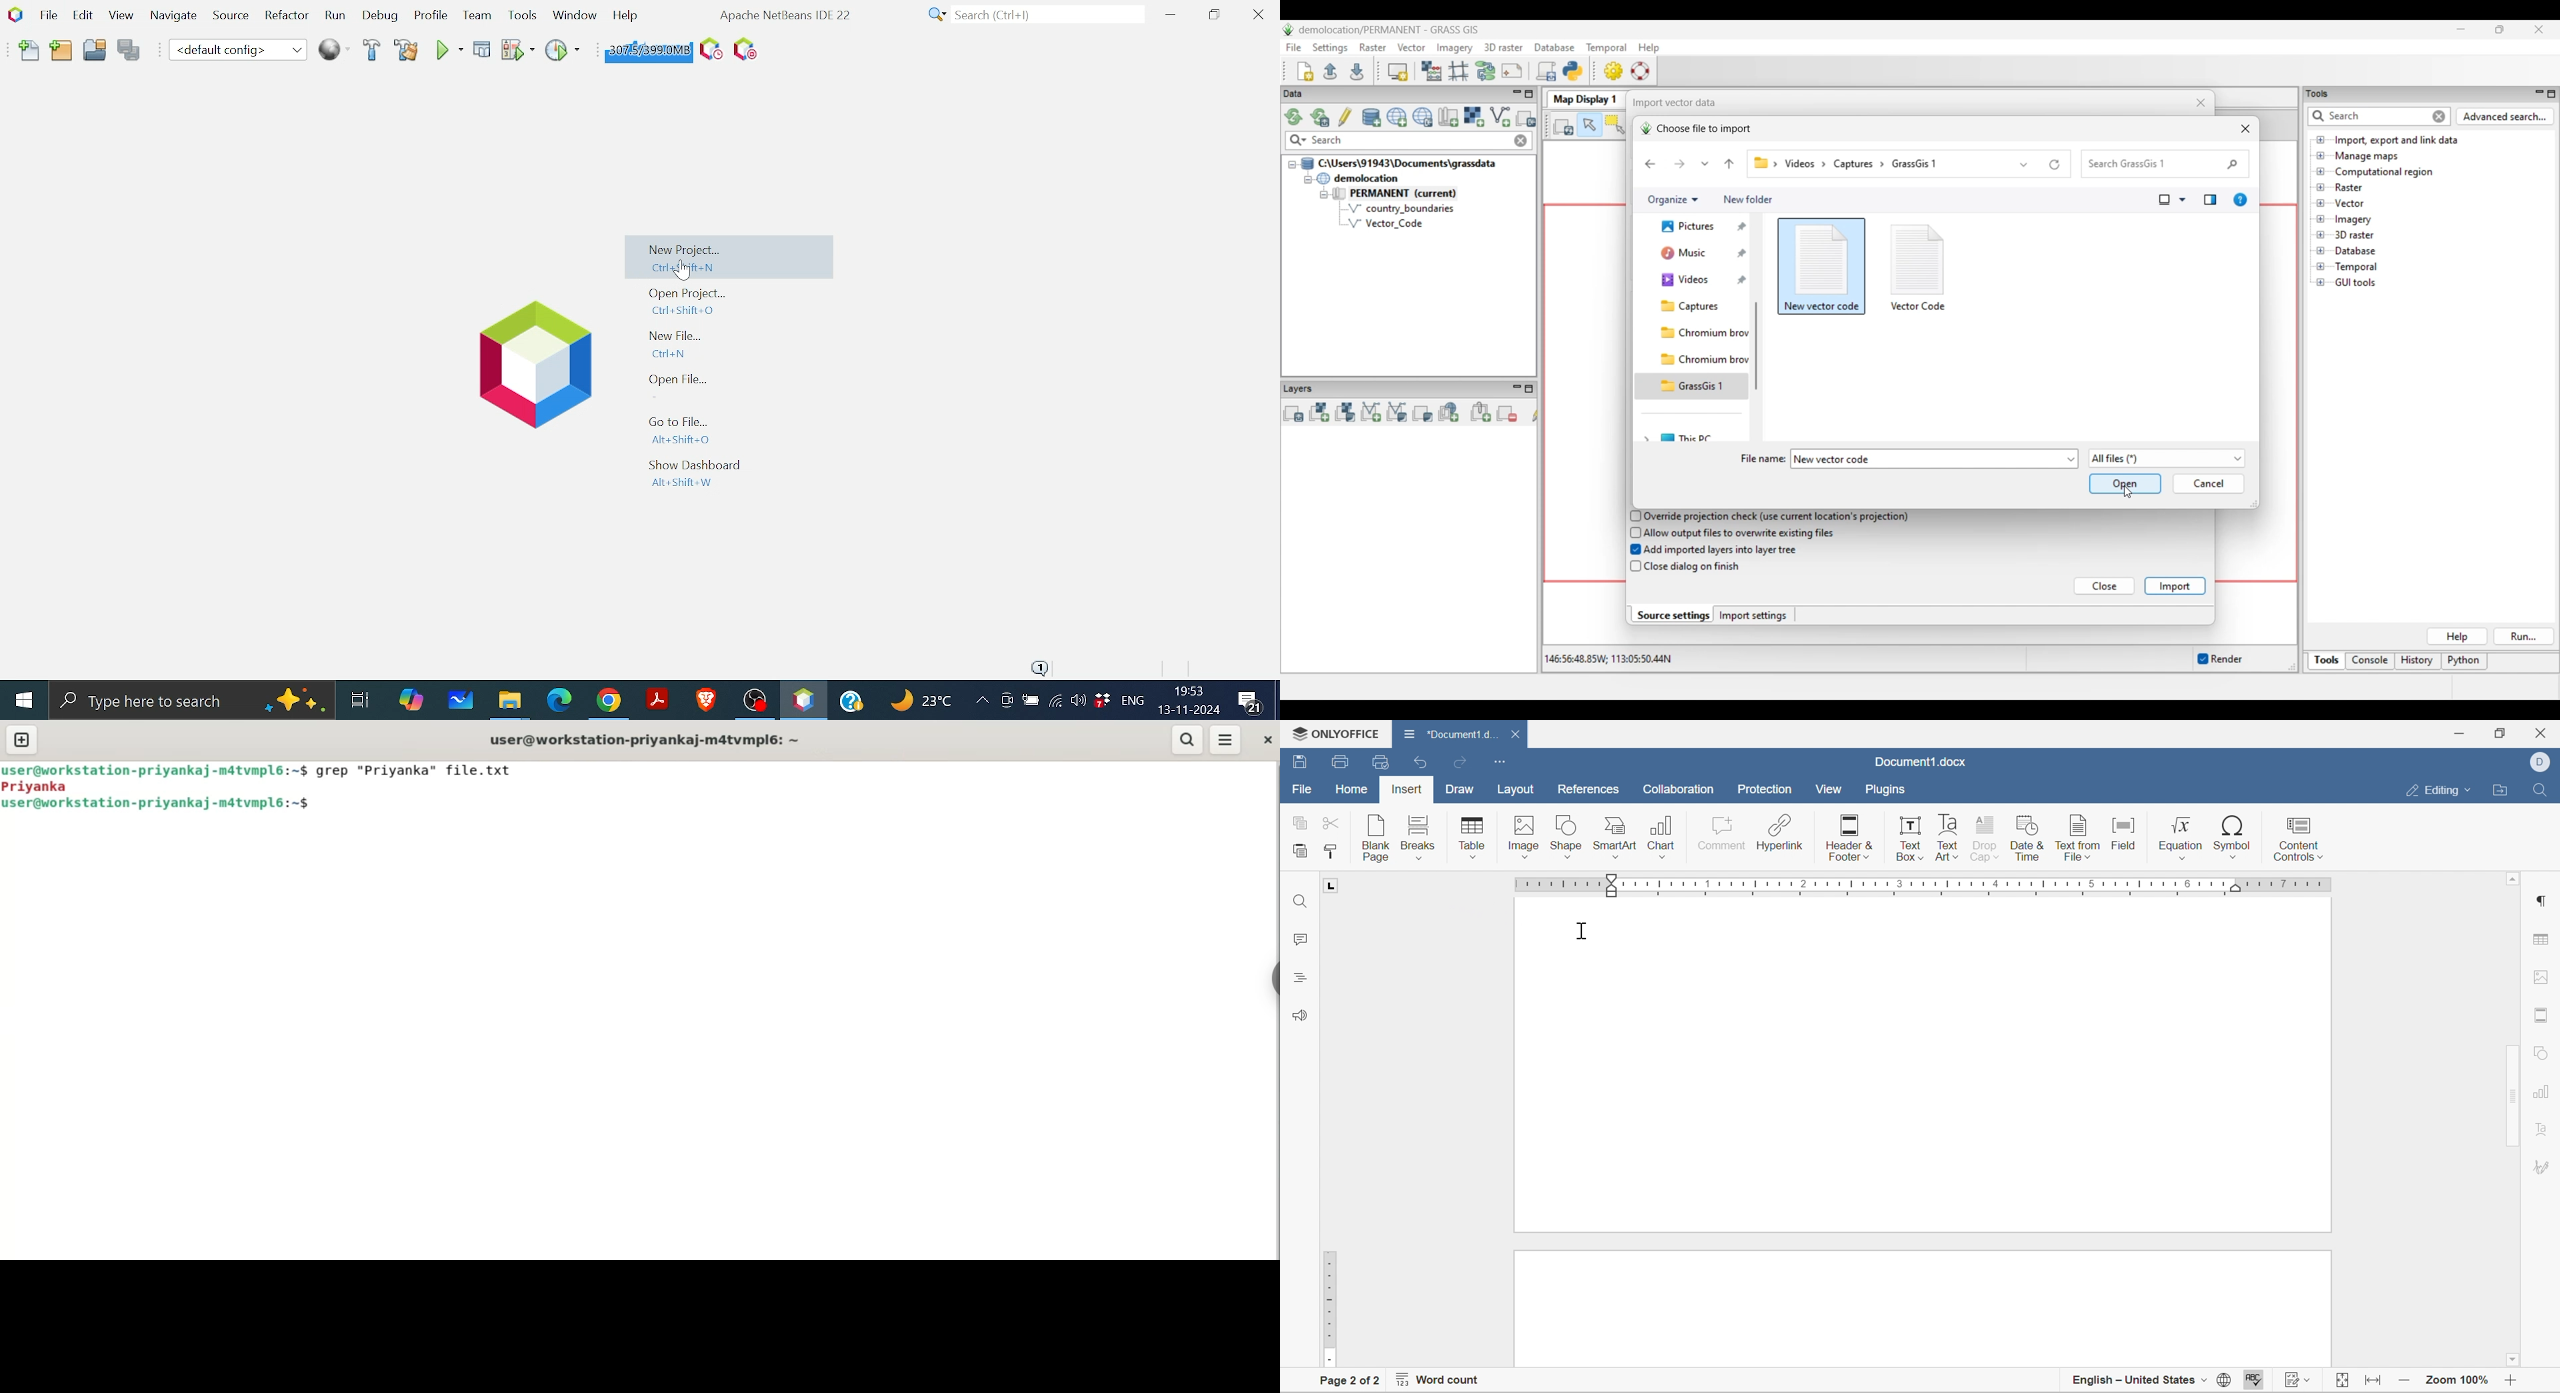  I want to click on Chromium browser folder, so click(1701, 360).